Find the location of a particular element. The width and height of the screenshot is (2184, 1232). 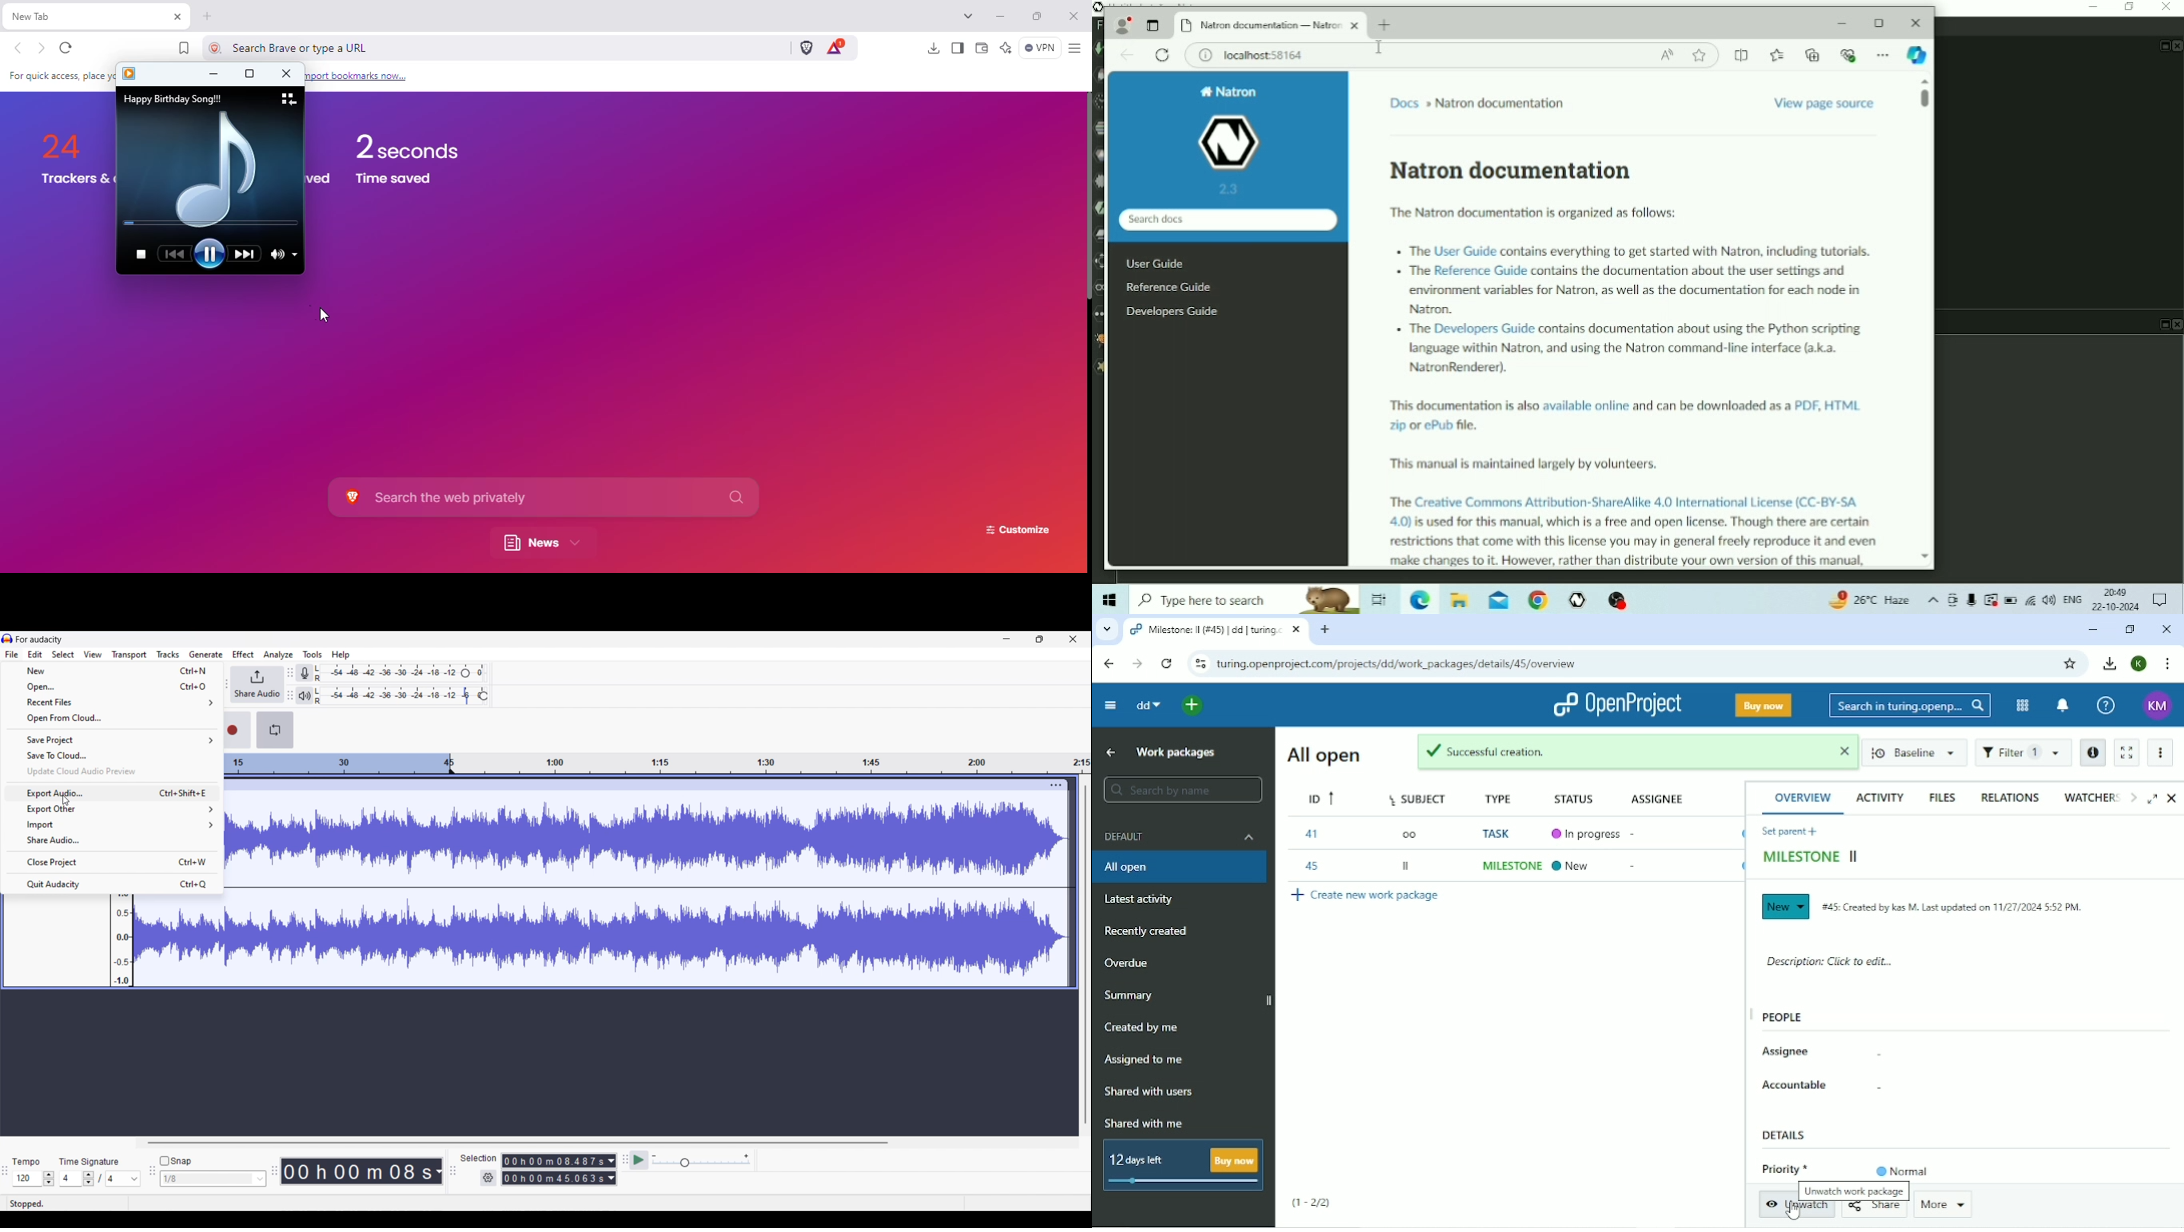

Save to cloud is located at coordinates (113, 756).